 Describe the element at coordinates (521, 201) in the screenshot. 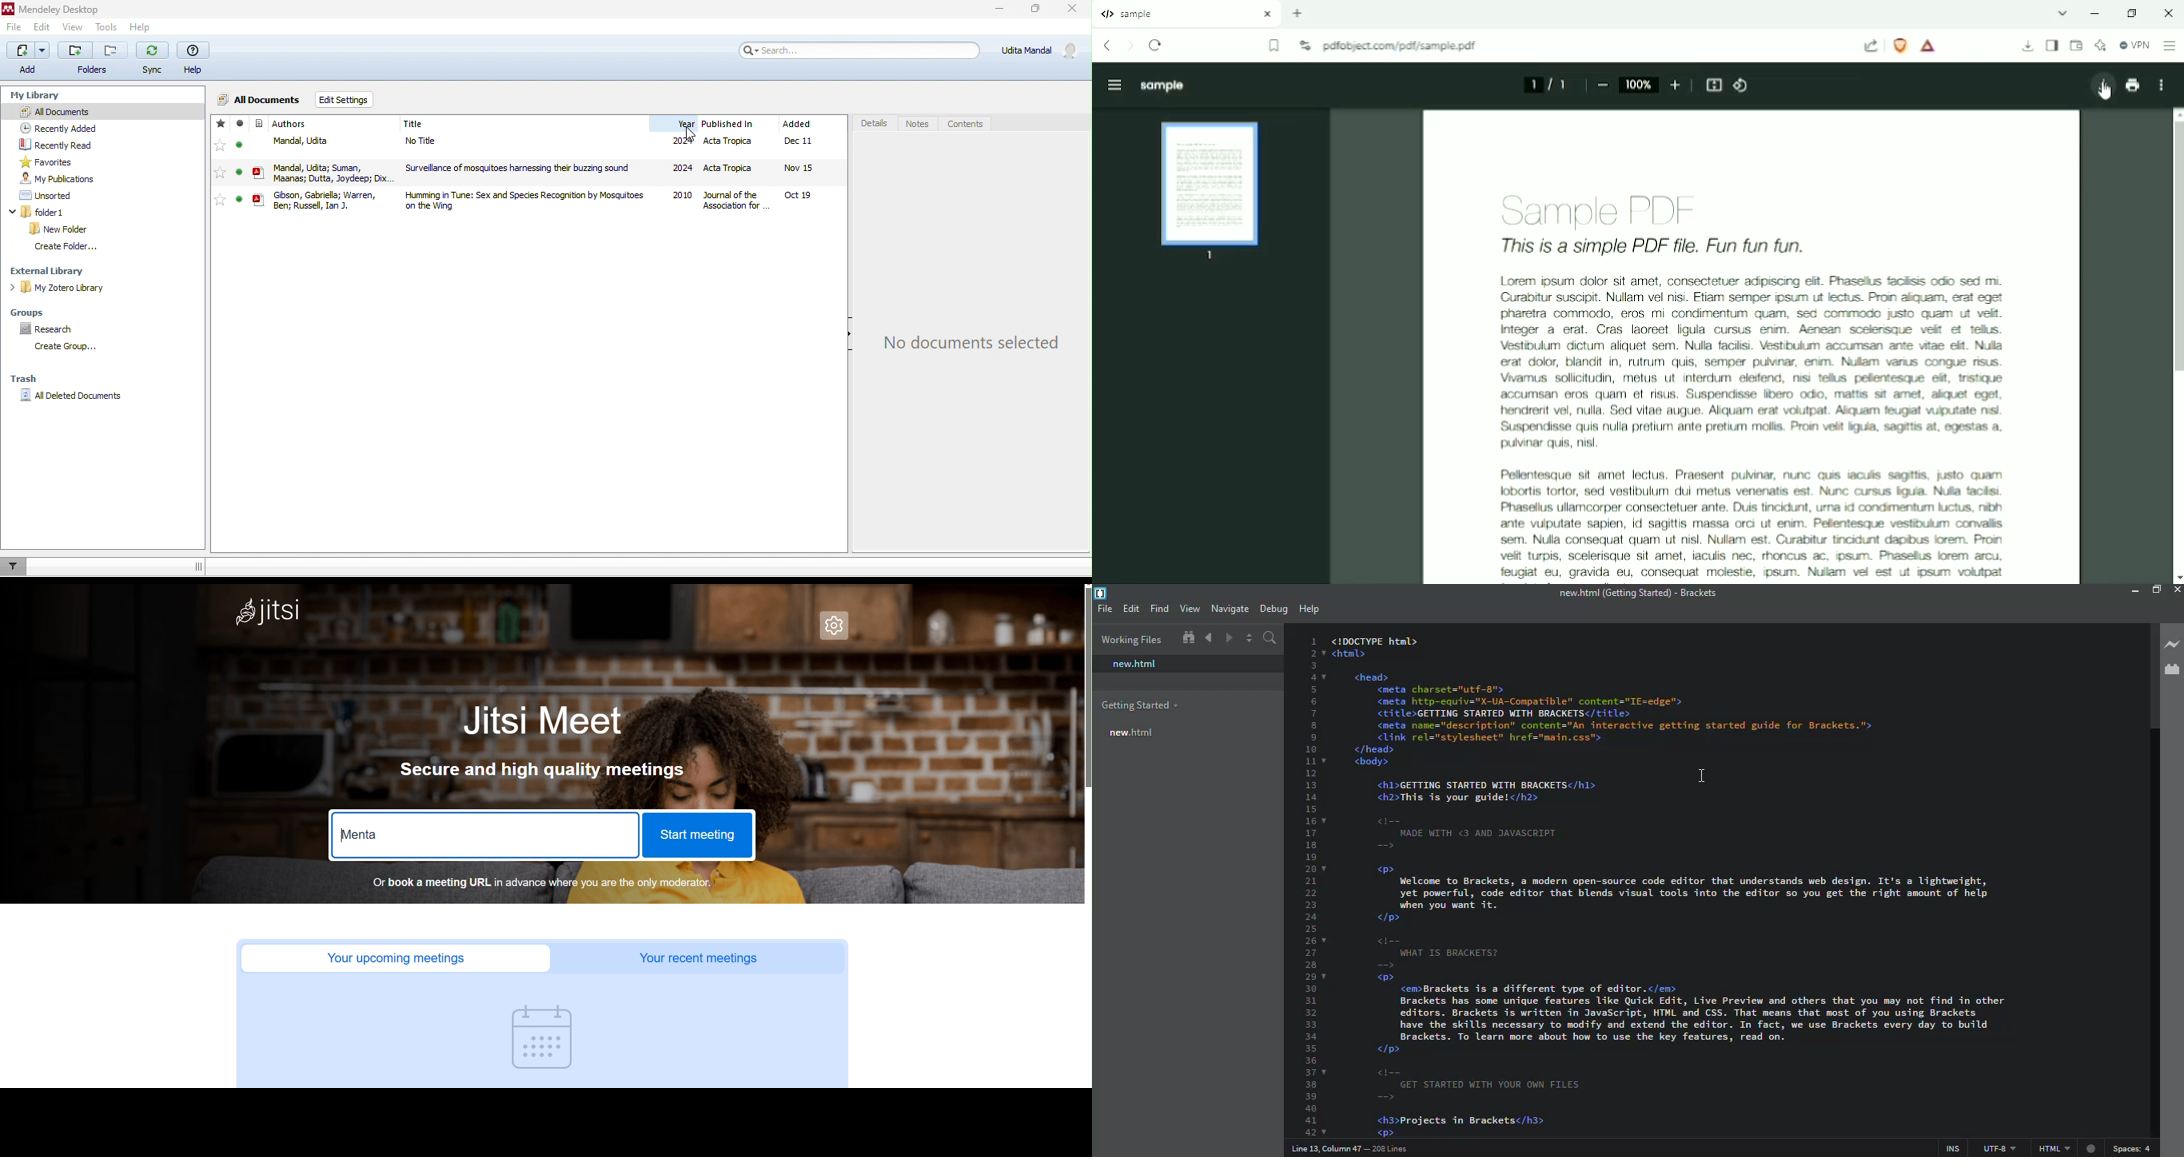

I see `FED Tame: Sex and pads Renpim oy Meese
on the Wing.` at that location.